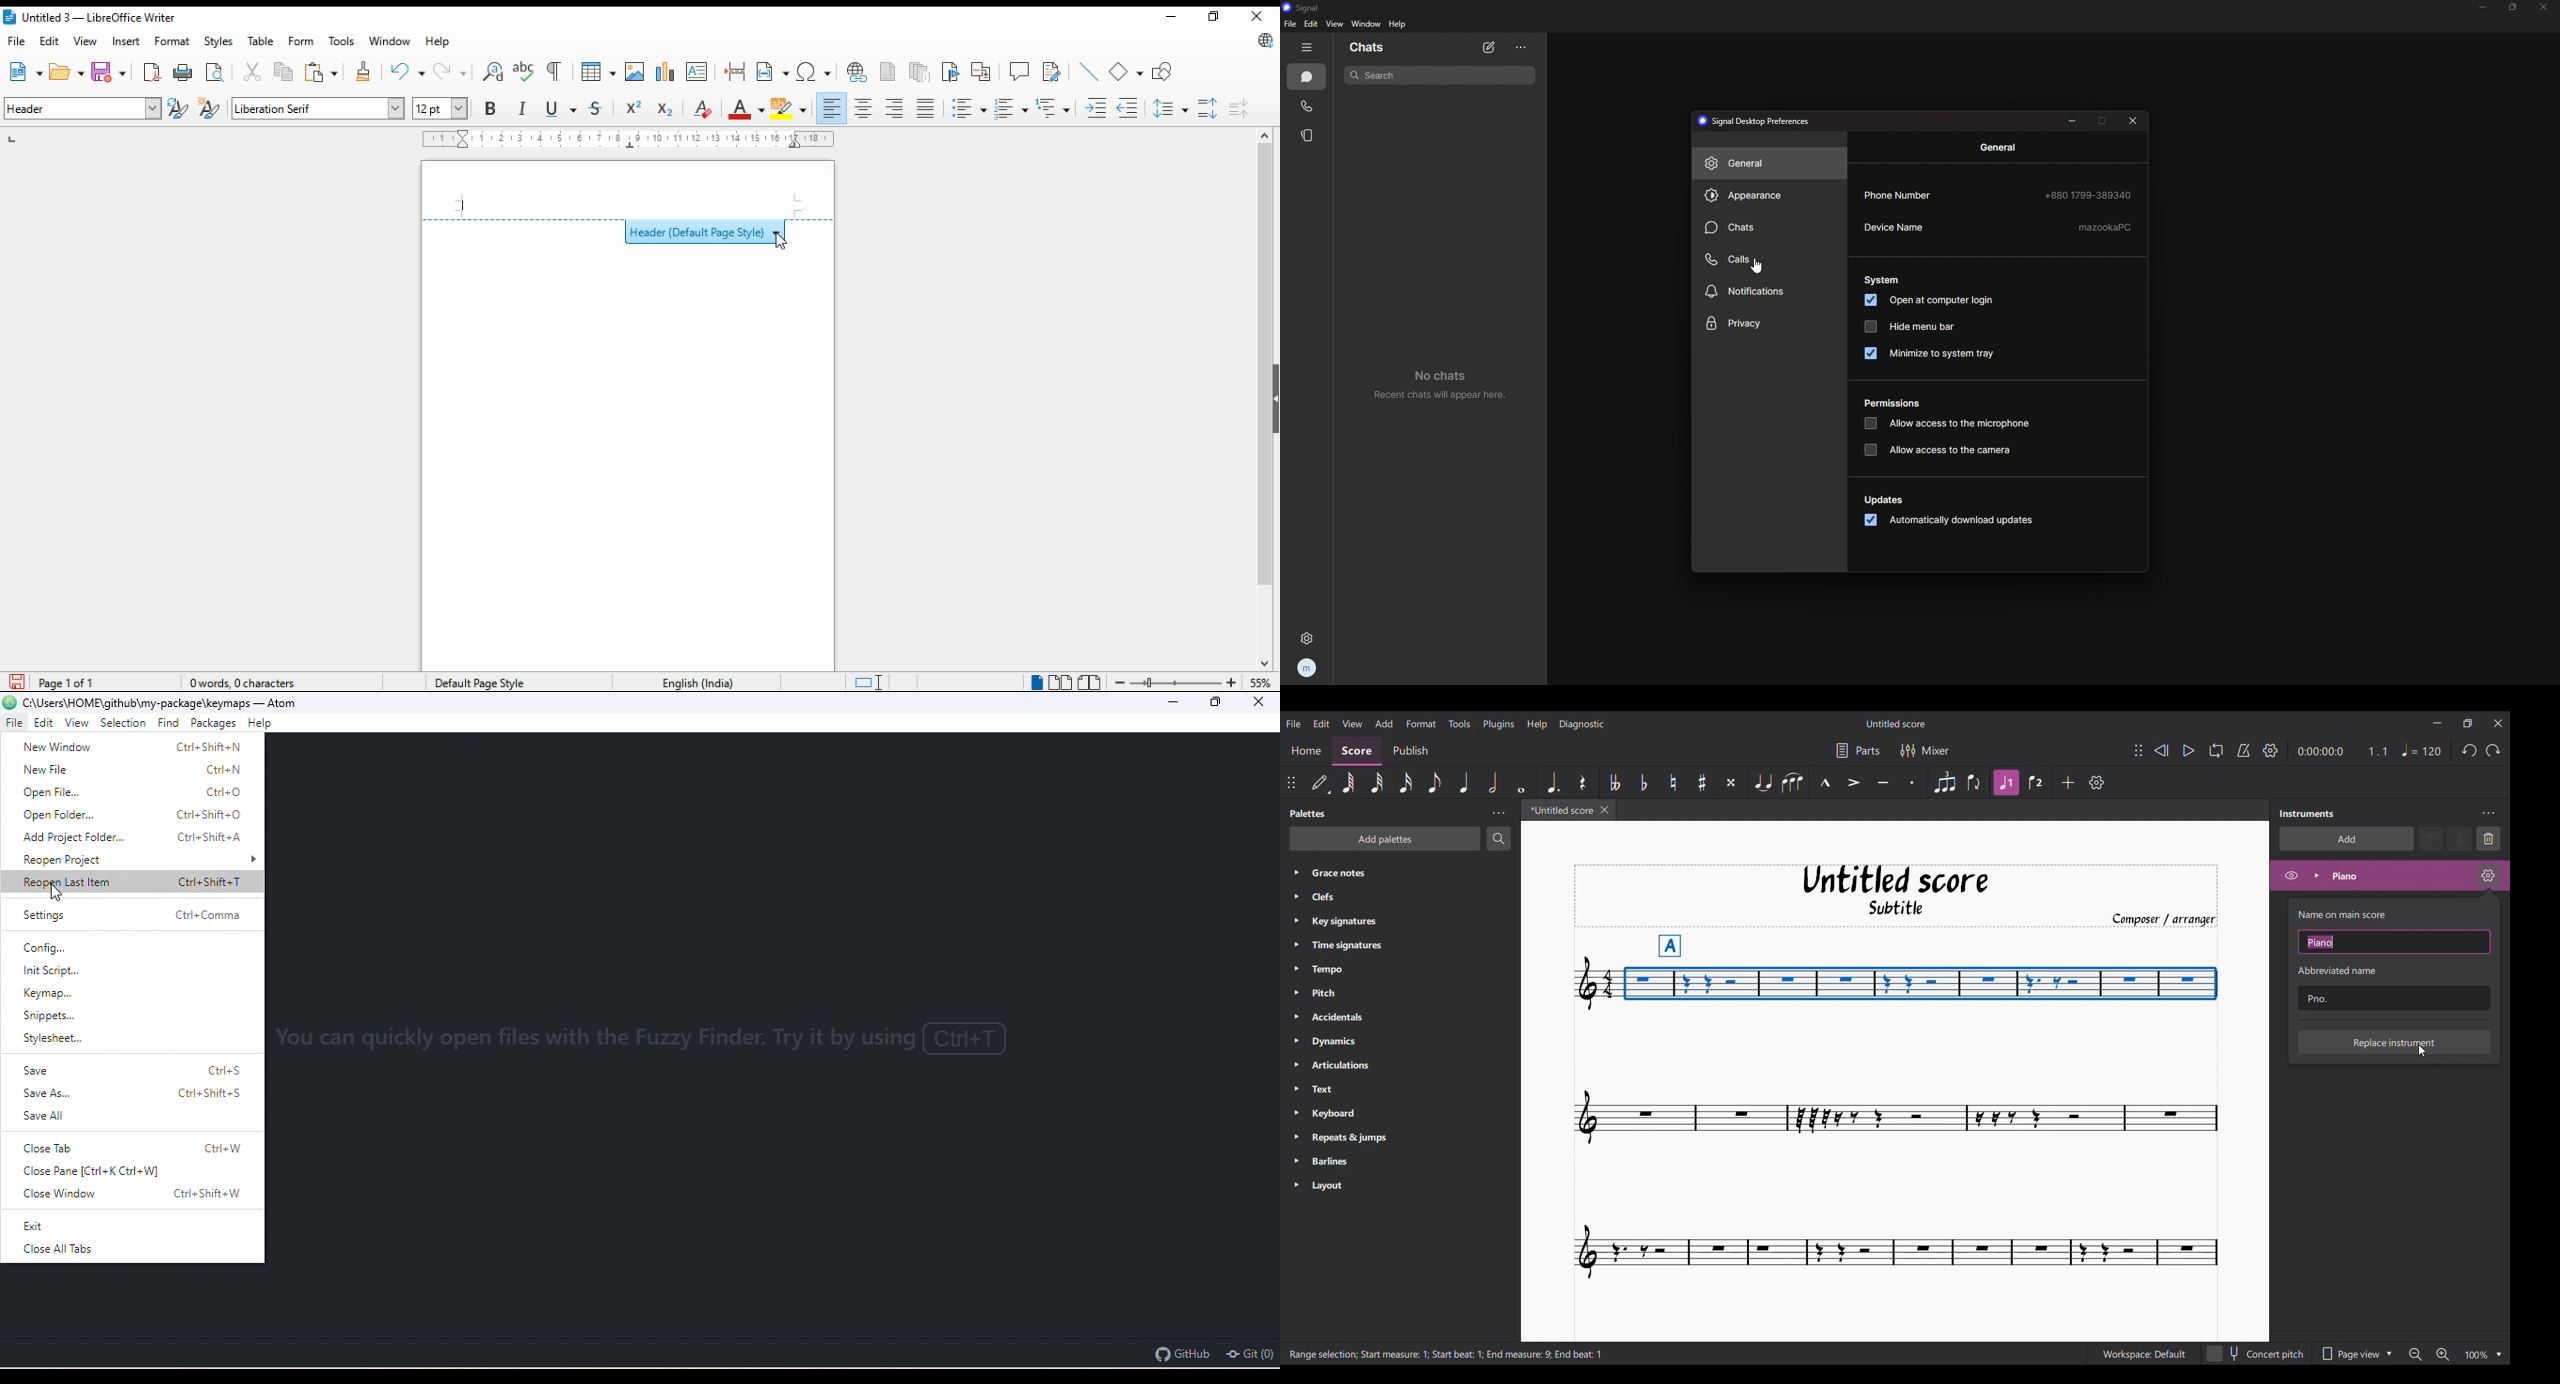 The width and height of the screenshot is (2576, 1400). Describe the element at coordinates (1671, 942) in the screenshot. I see `A` at that location.